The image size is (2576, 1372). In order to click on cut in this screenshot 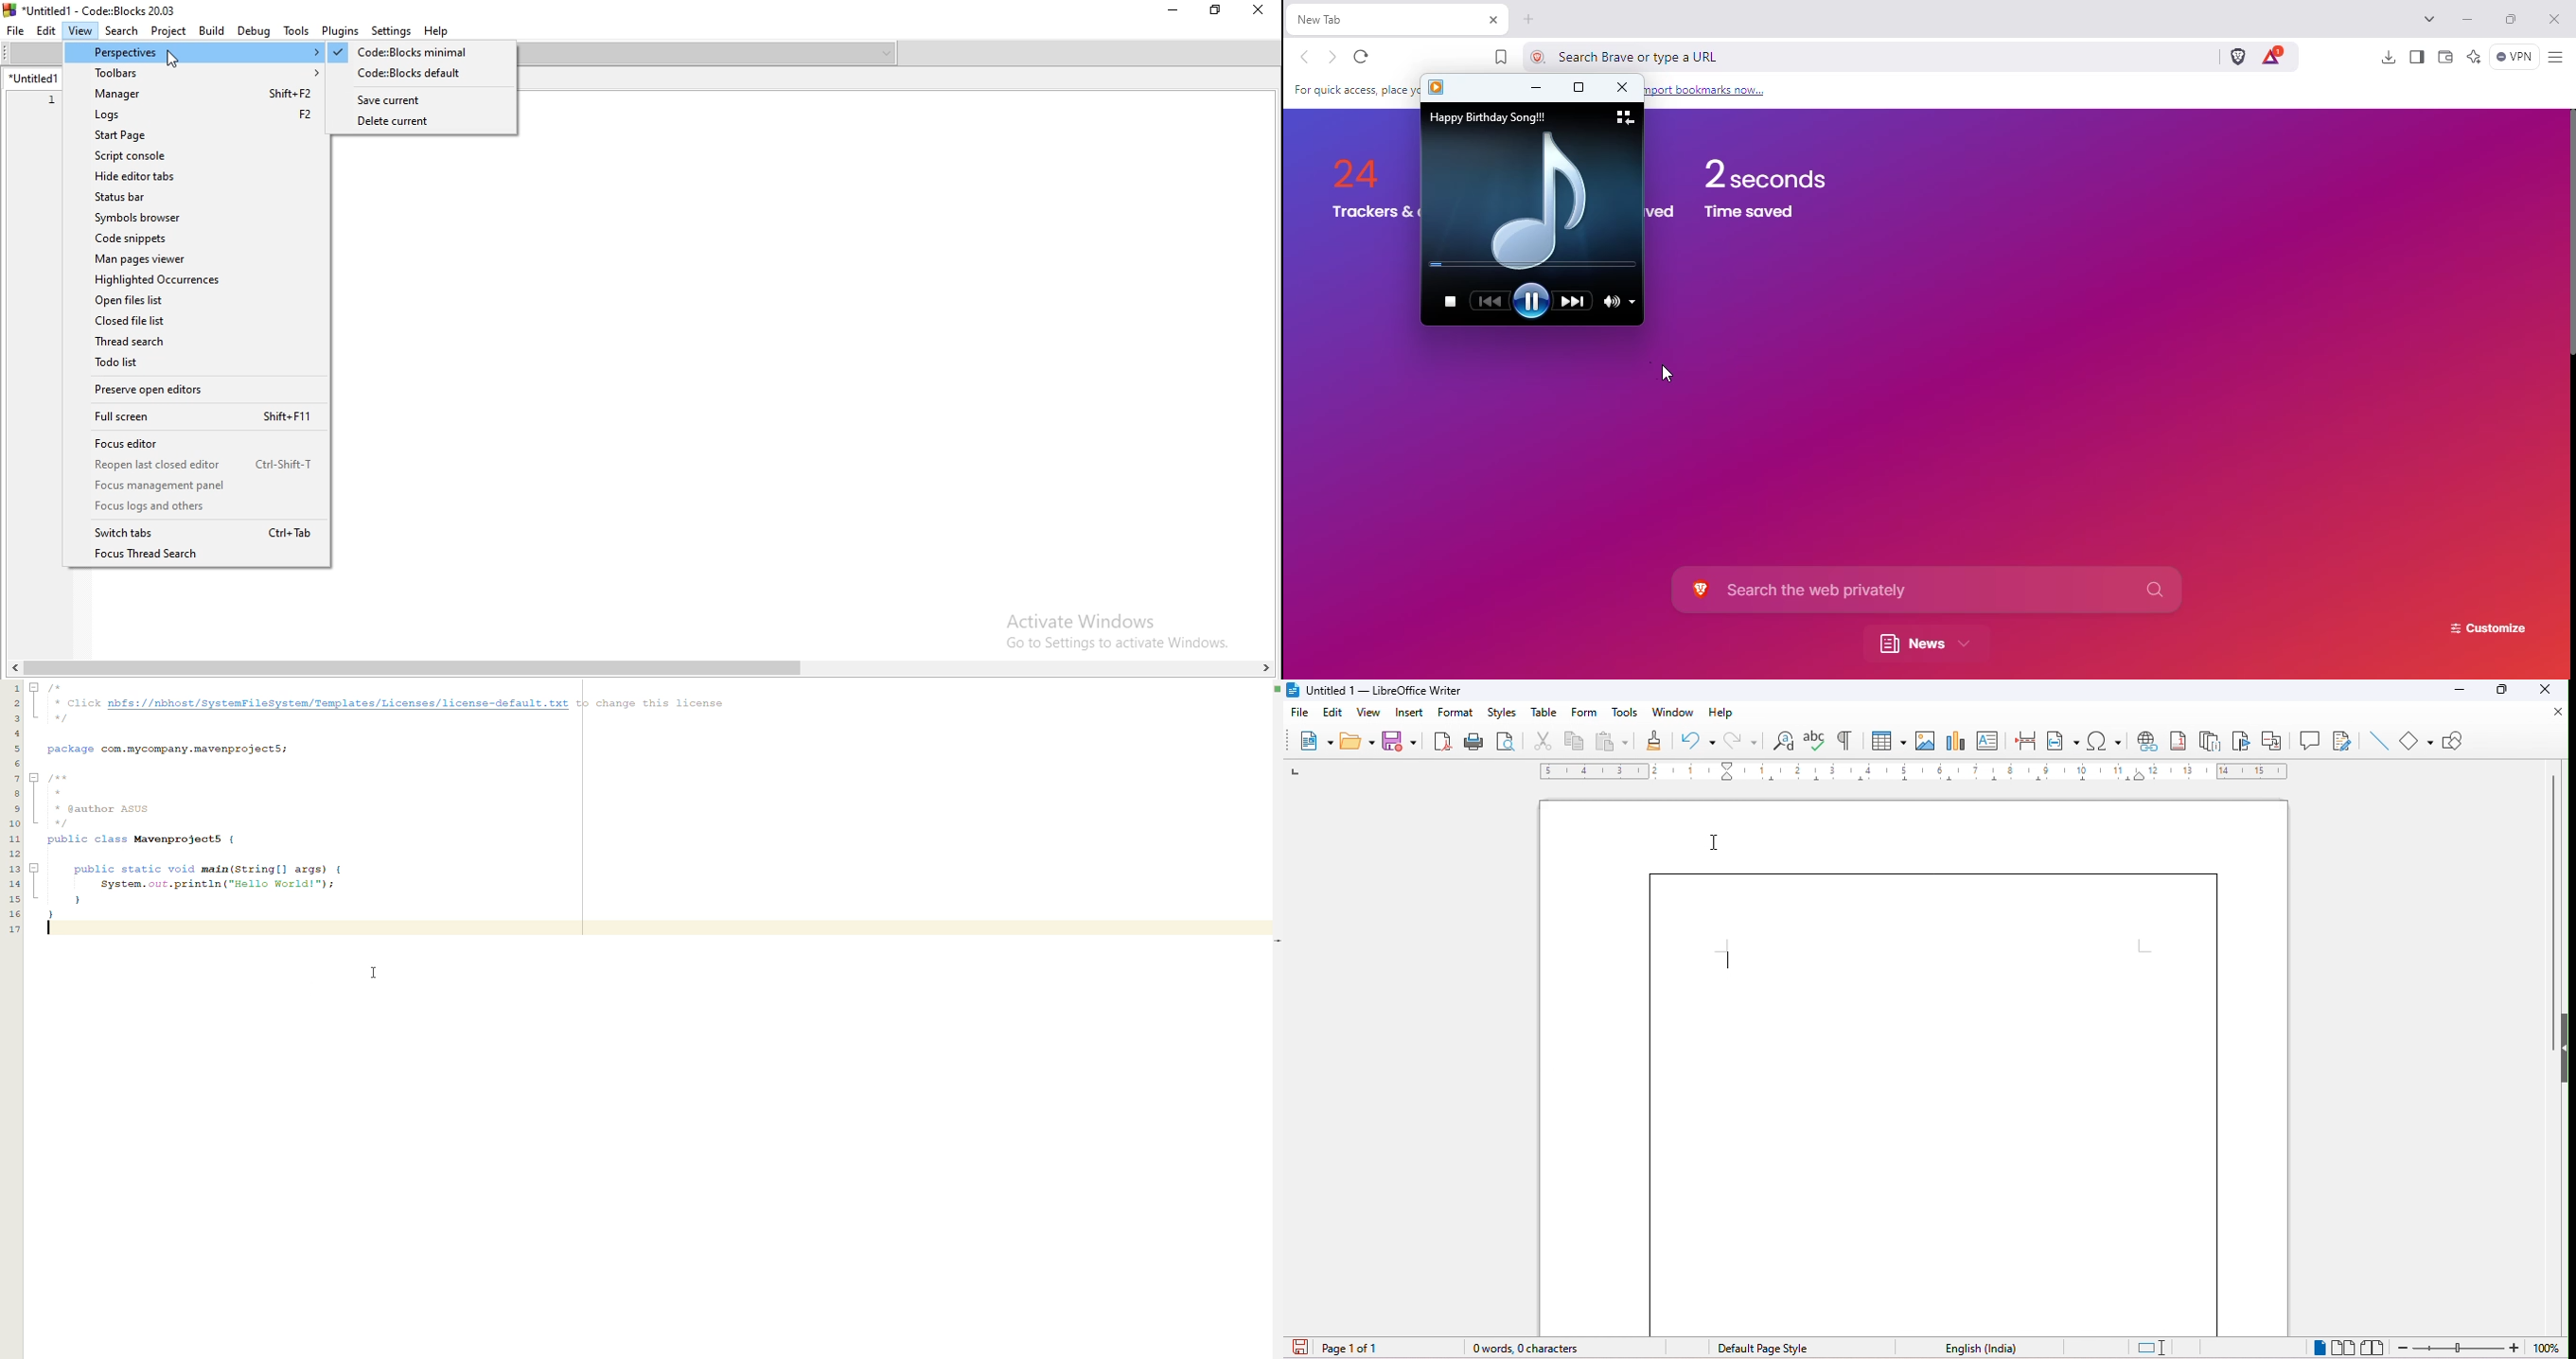, I will do `click(1542, 743)`.